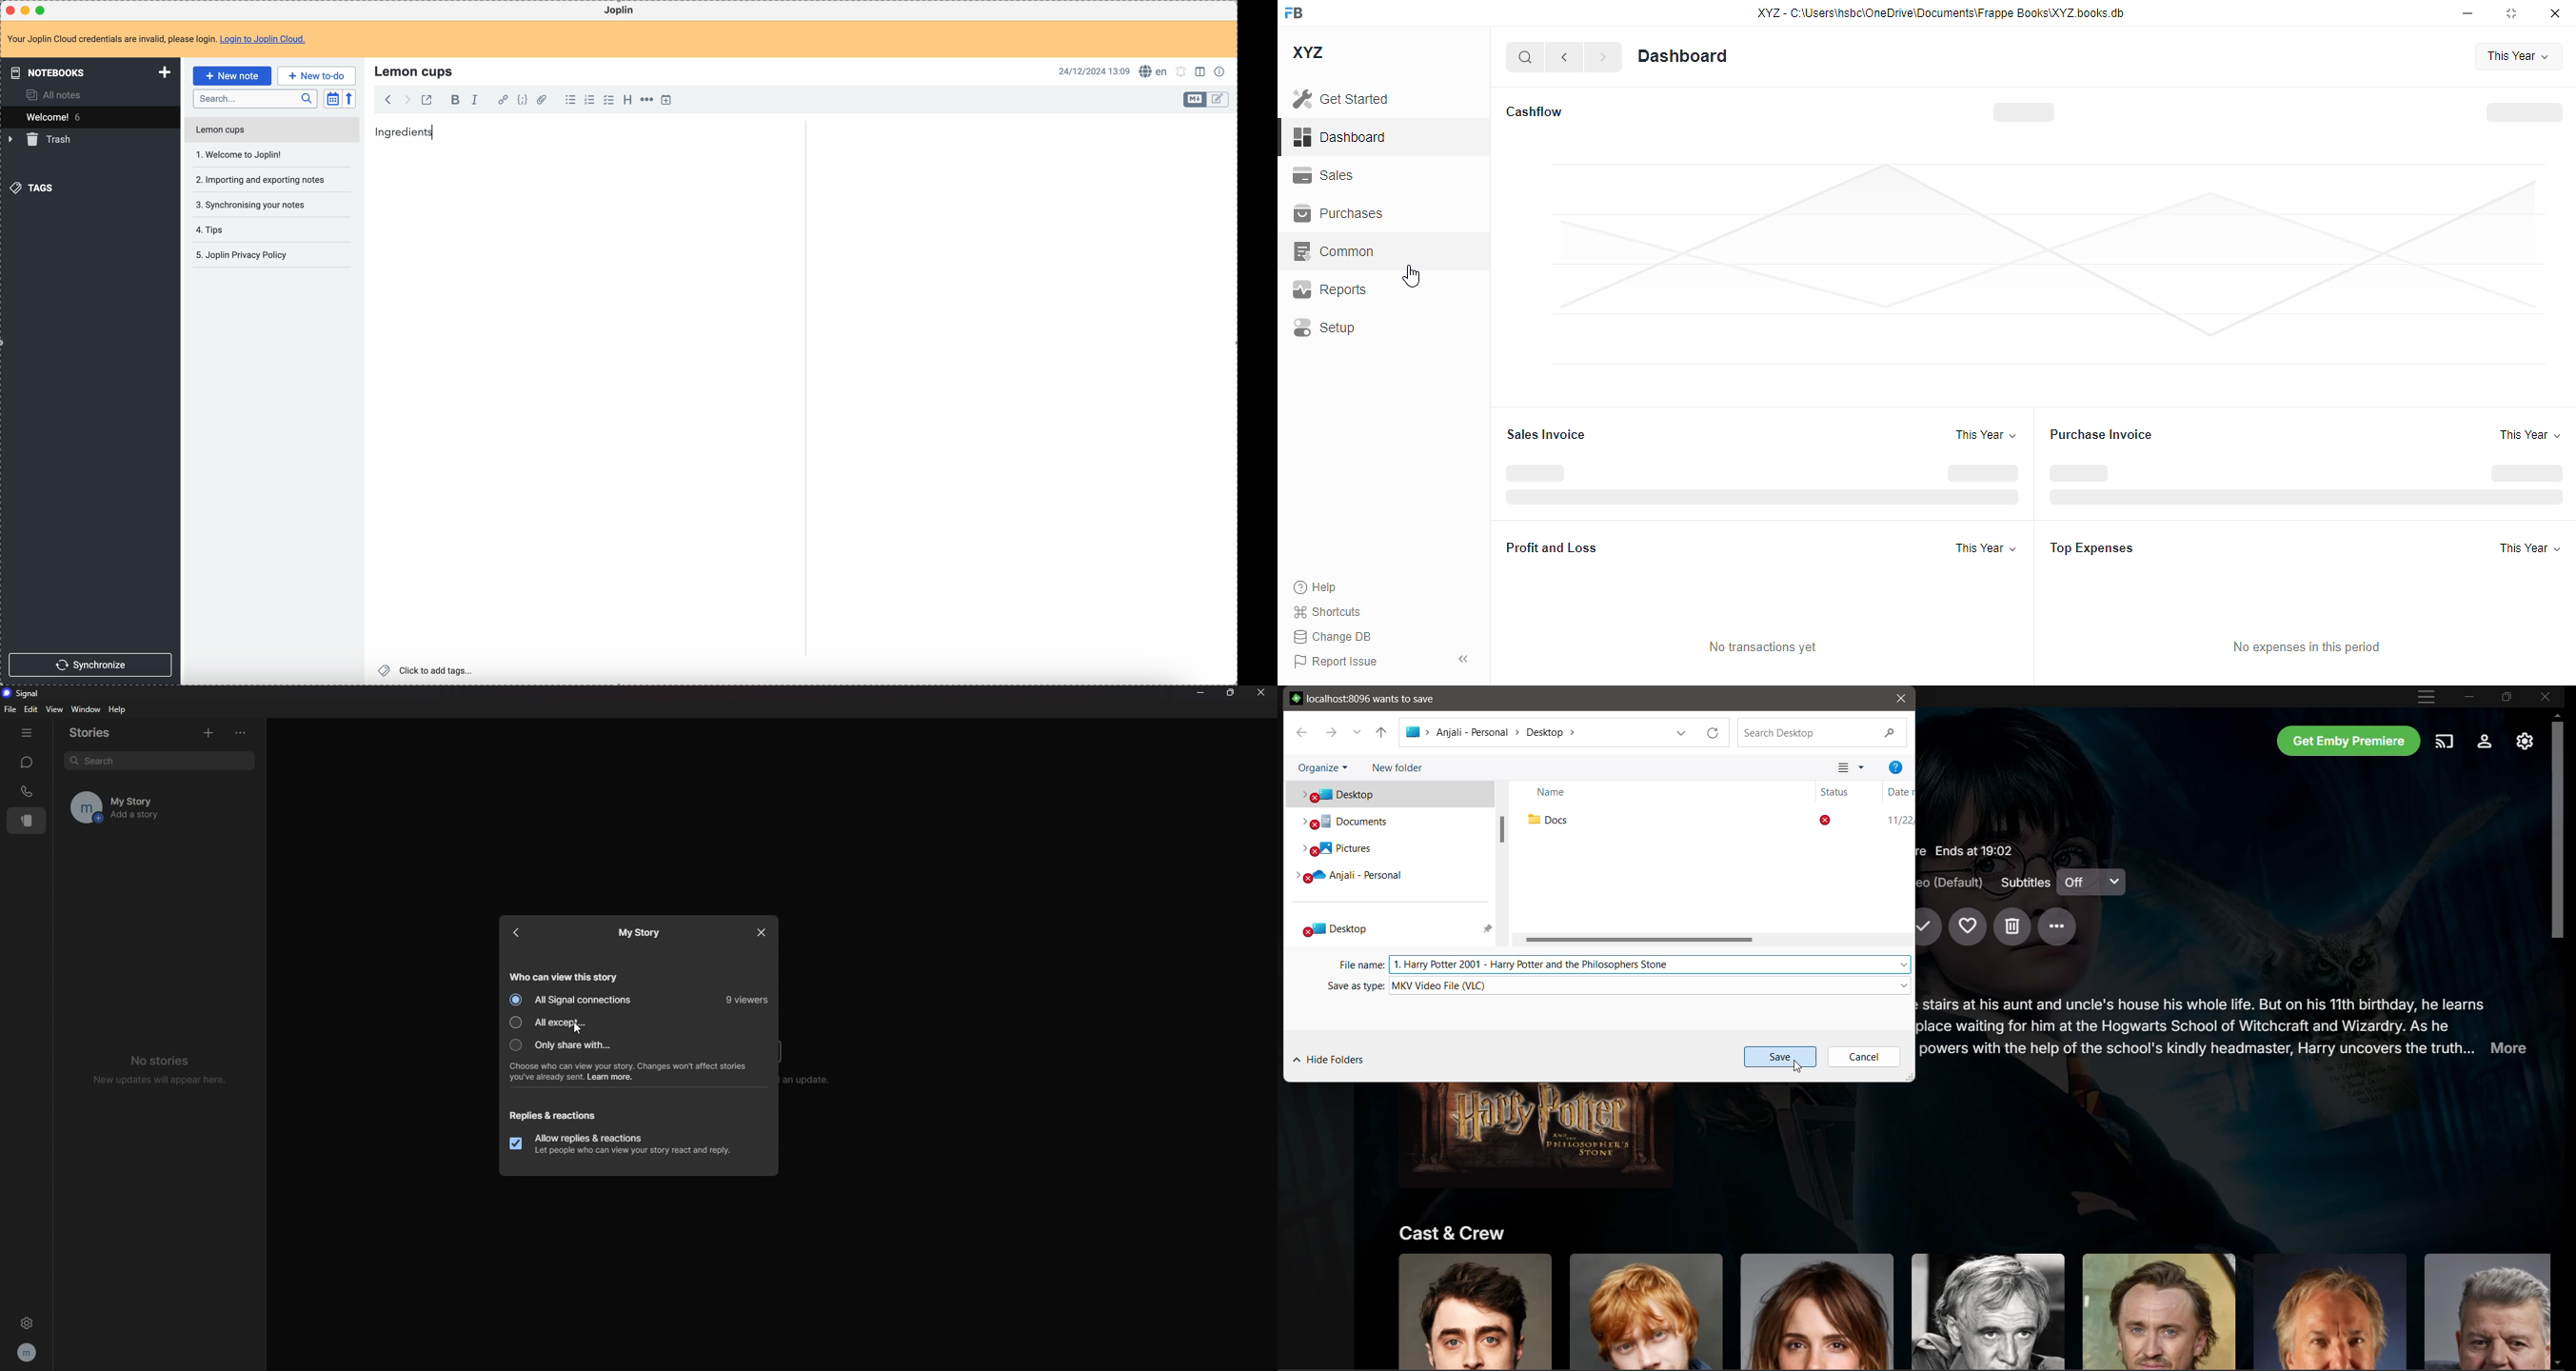 The width and height of the screenshot is (2576, 1372). I want to click on report issue, so click(1336, 661).